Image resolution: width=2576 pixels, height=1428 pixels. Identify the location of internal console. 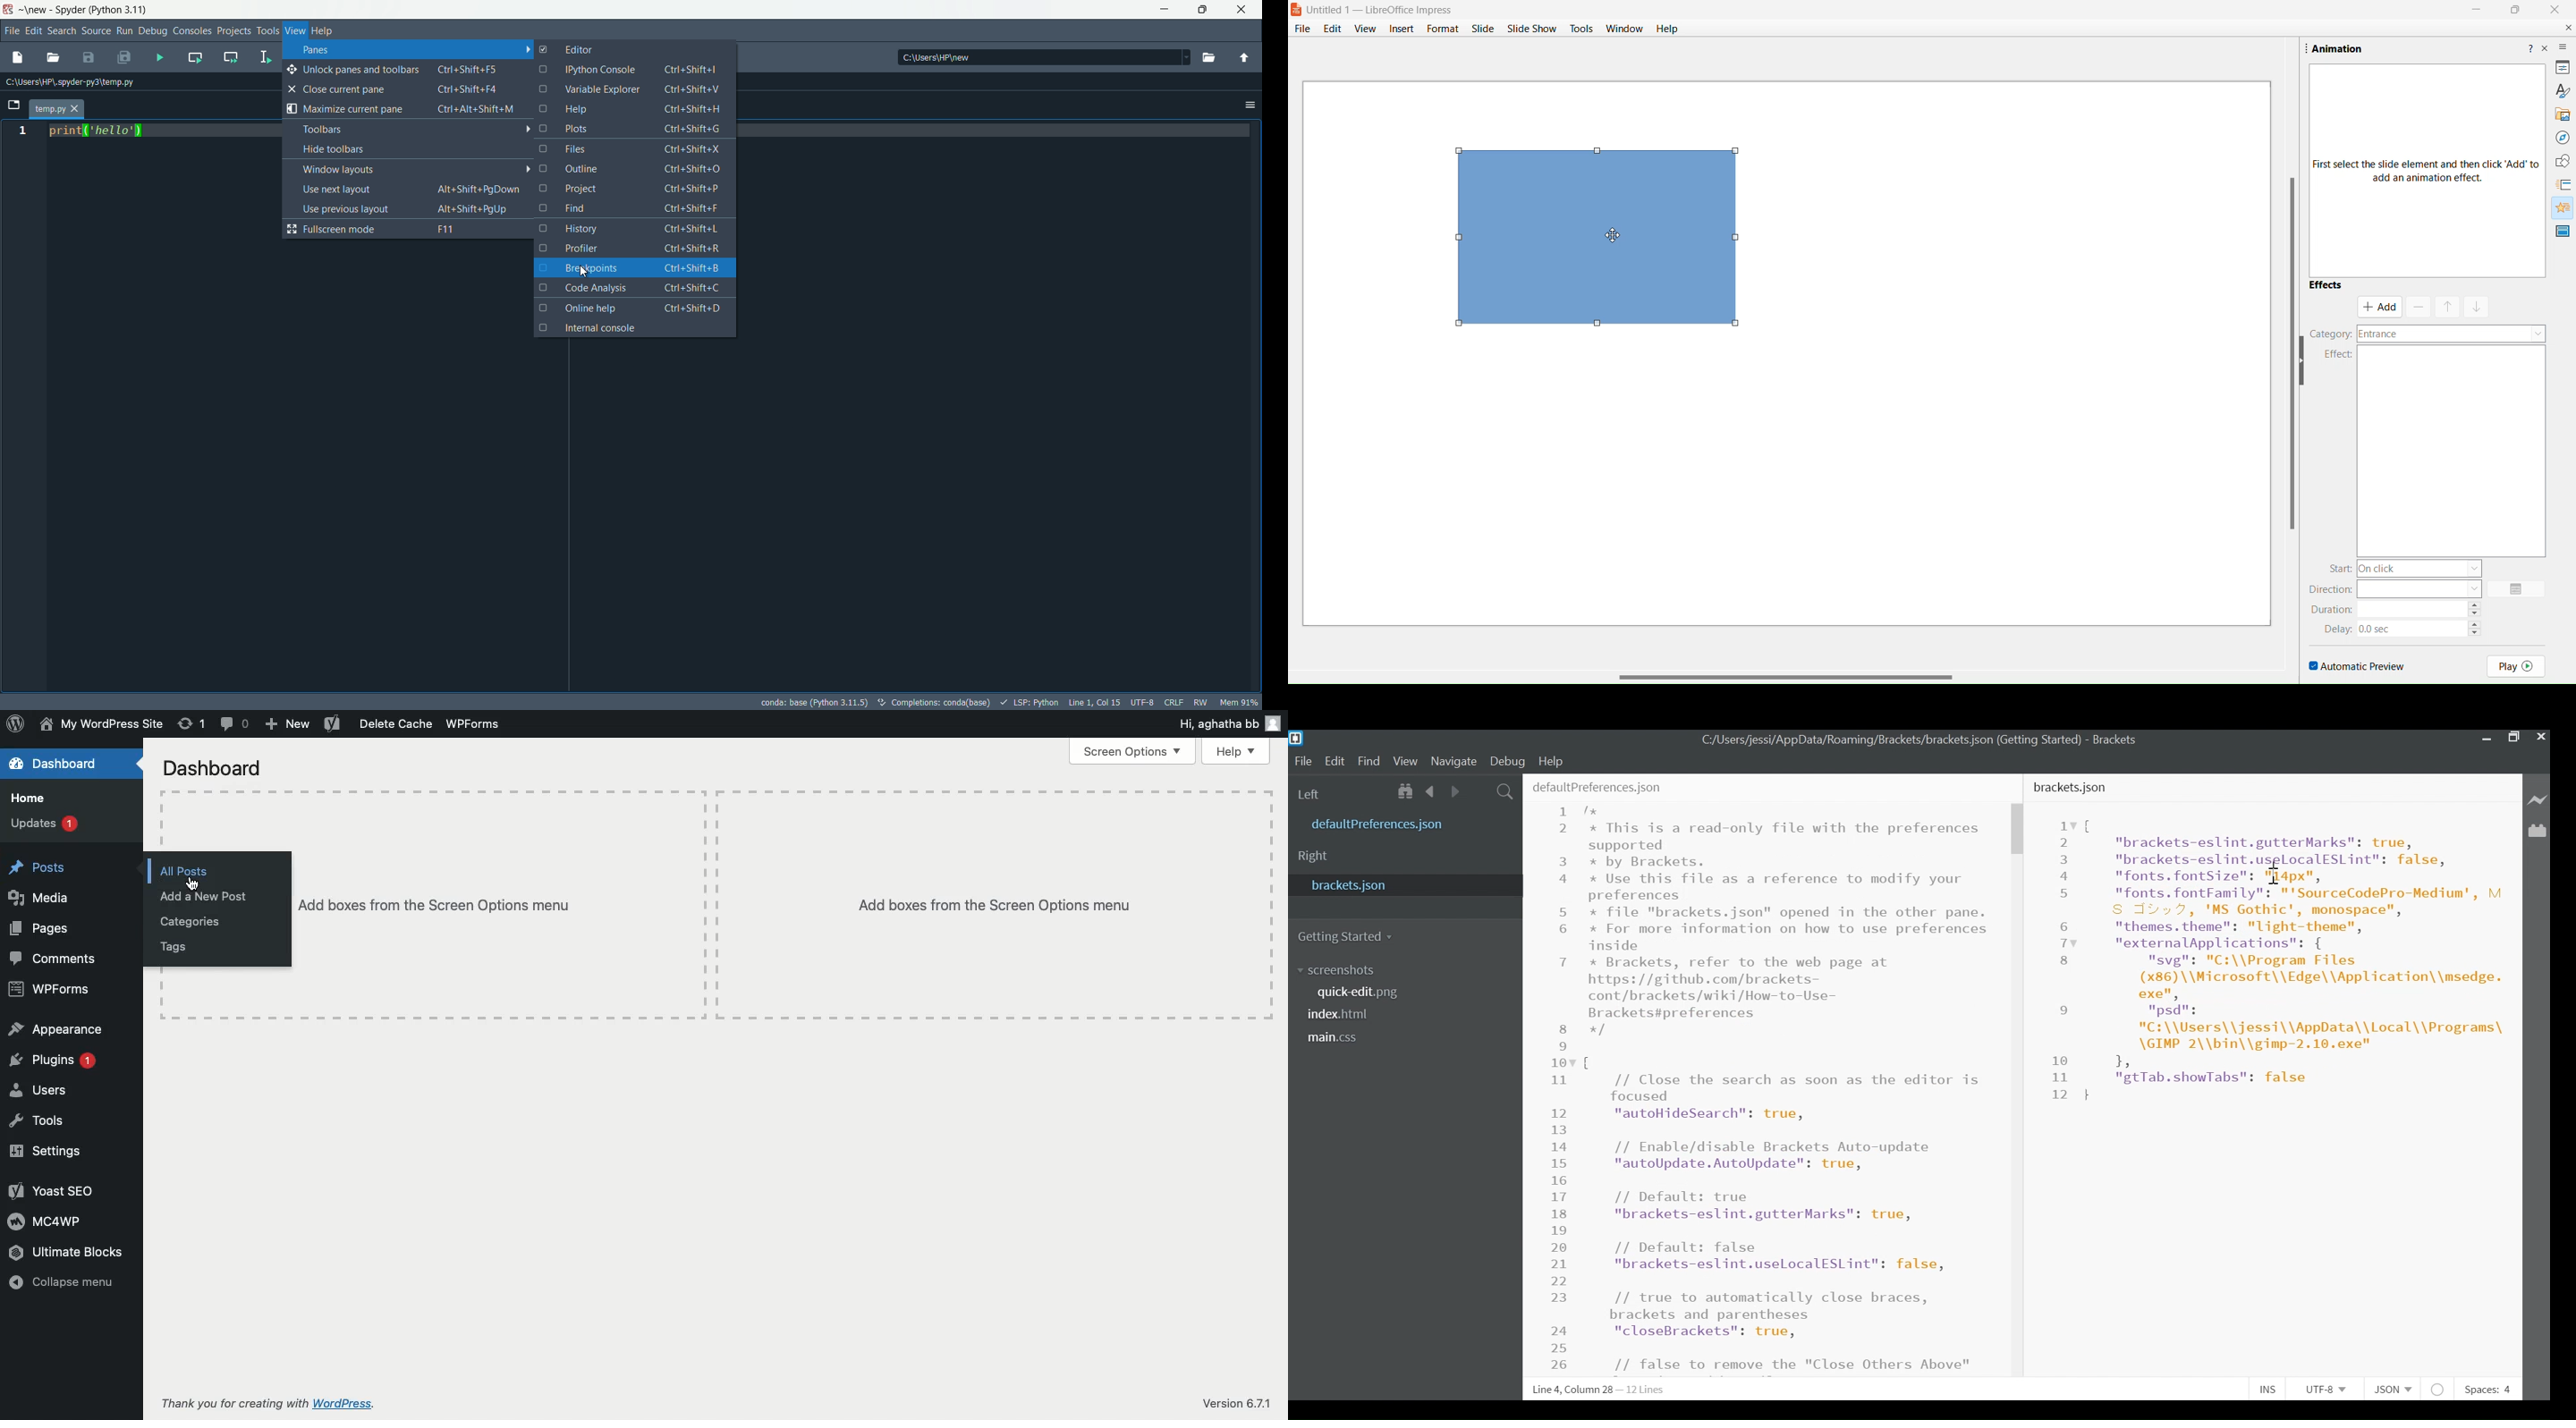
(634, 327).